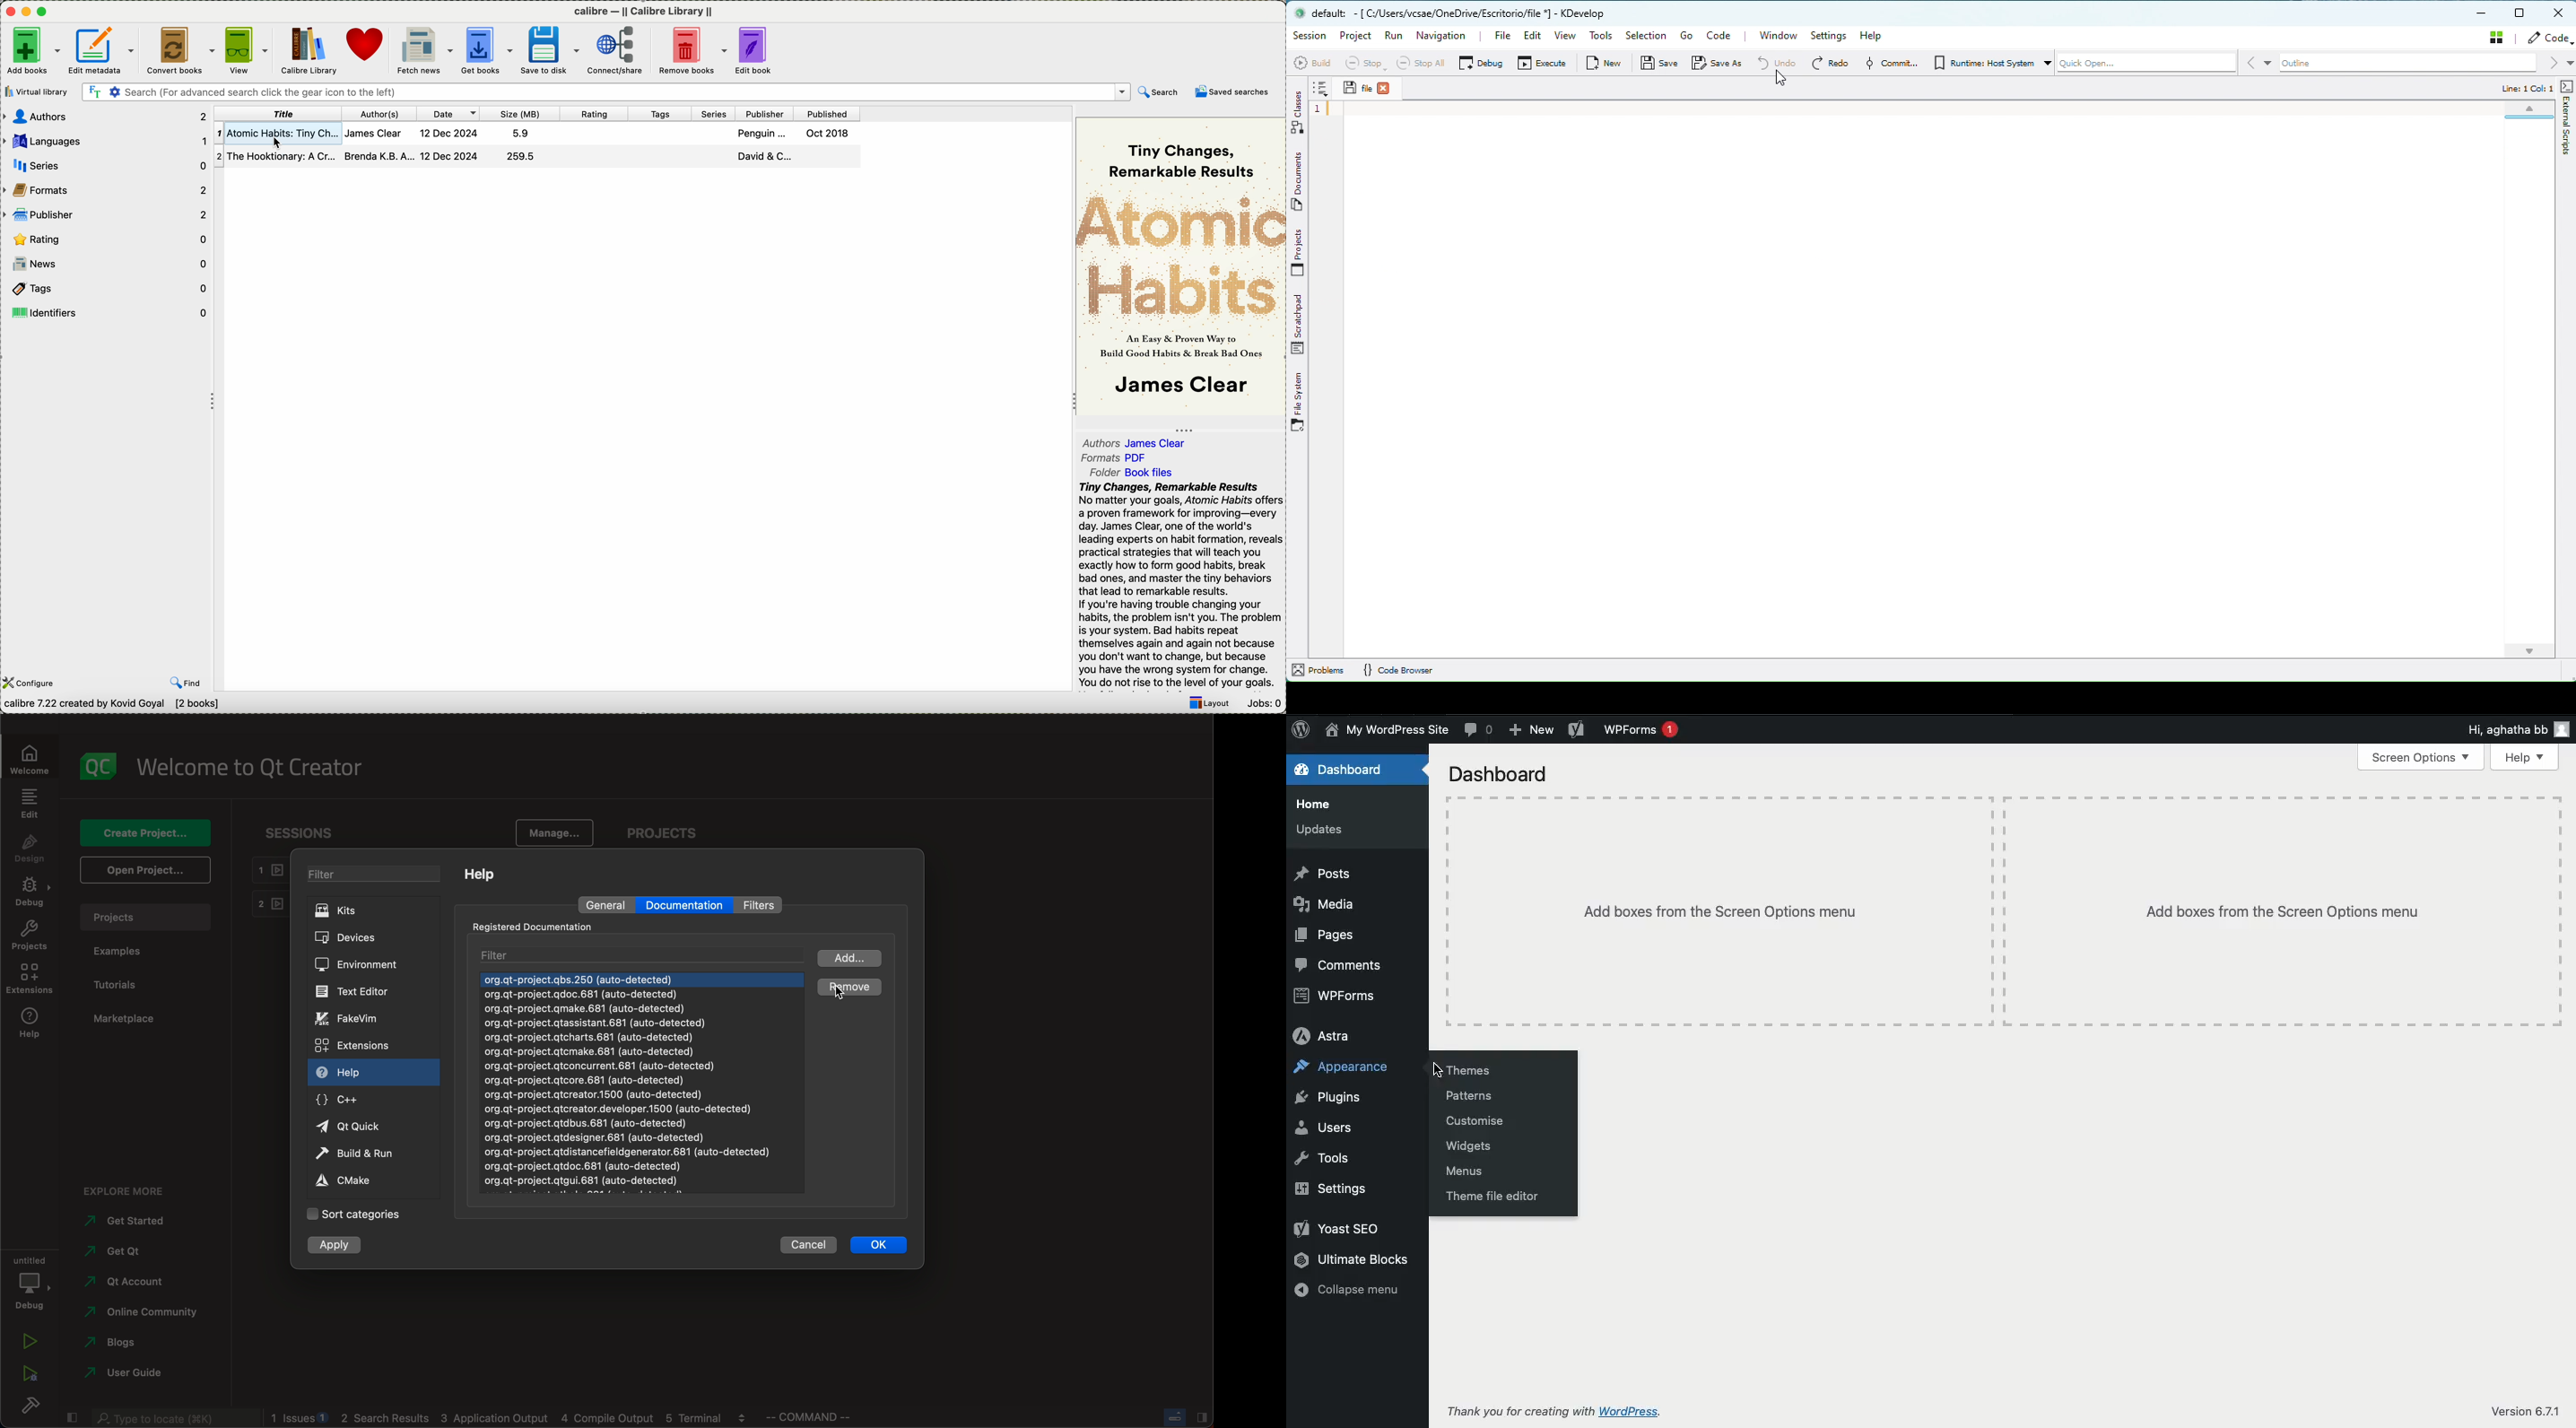 Image resolution: width=2576 pixels, height=1428 pixels. What do you see at coordinates (30, 1405) in the screenshot?
I see `build` at bounding box center [30, 1405].